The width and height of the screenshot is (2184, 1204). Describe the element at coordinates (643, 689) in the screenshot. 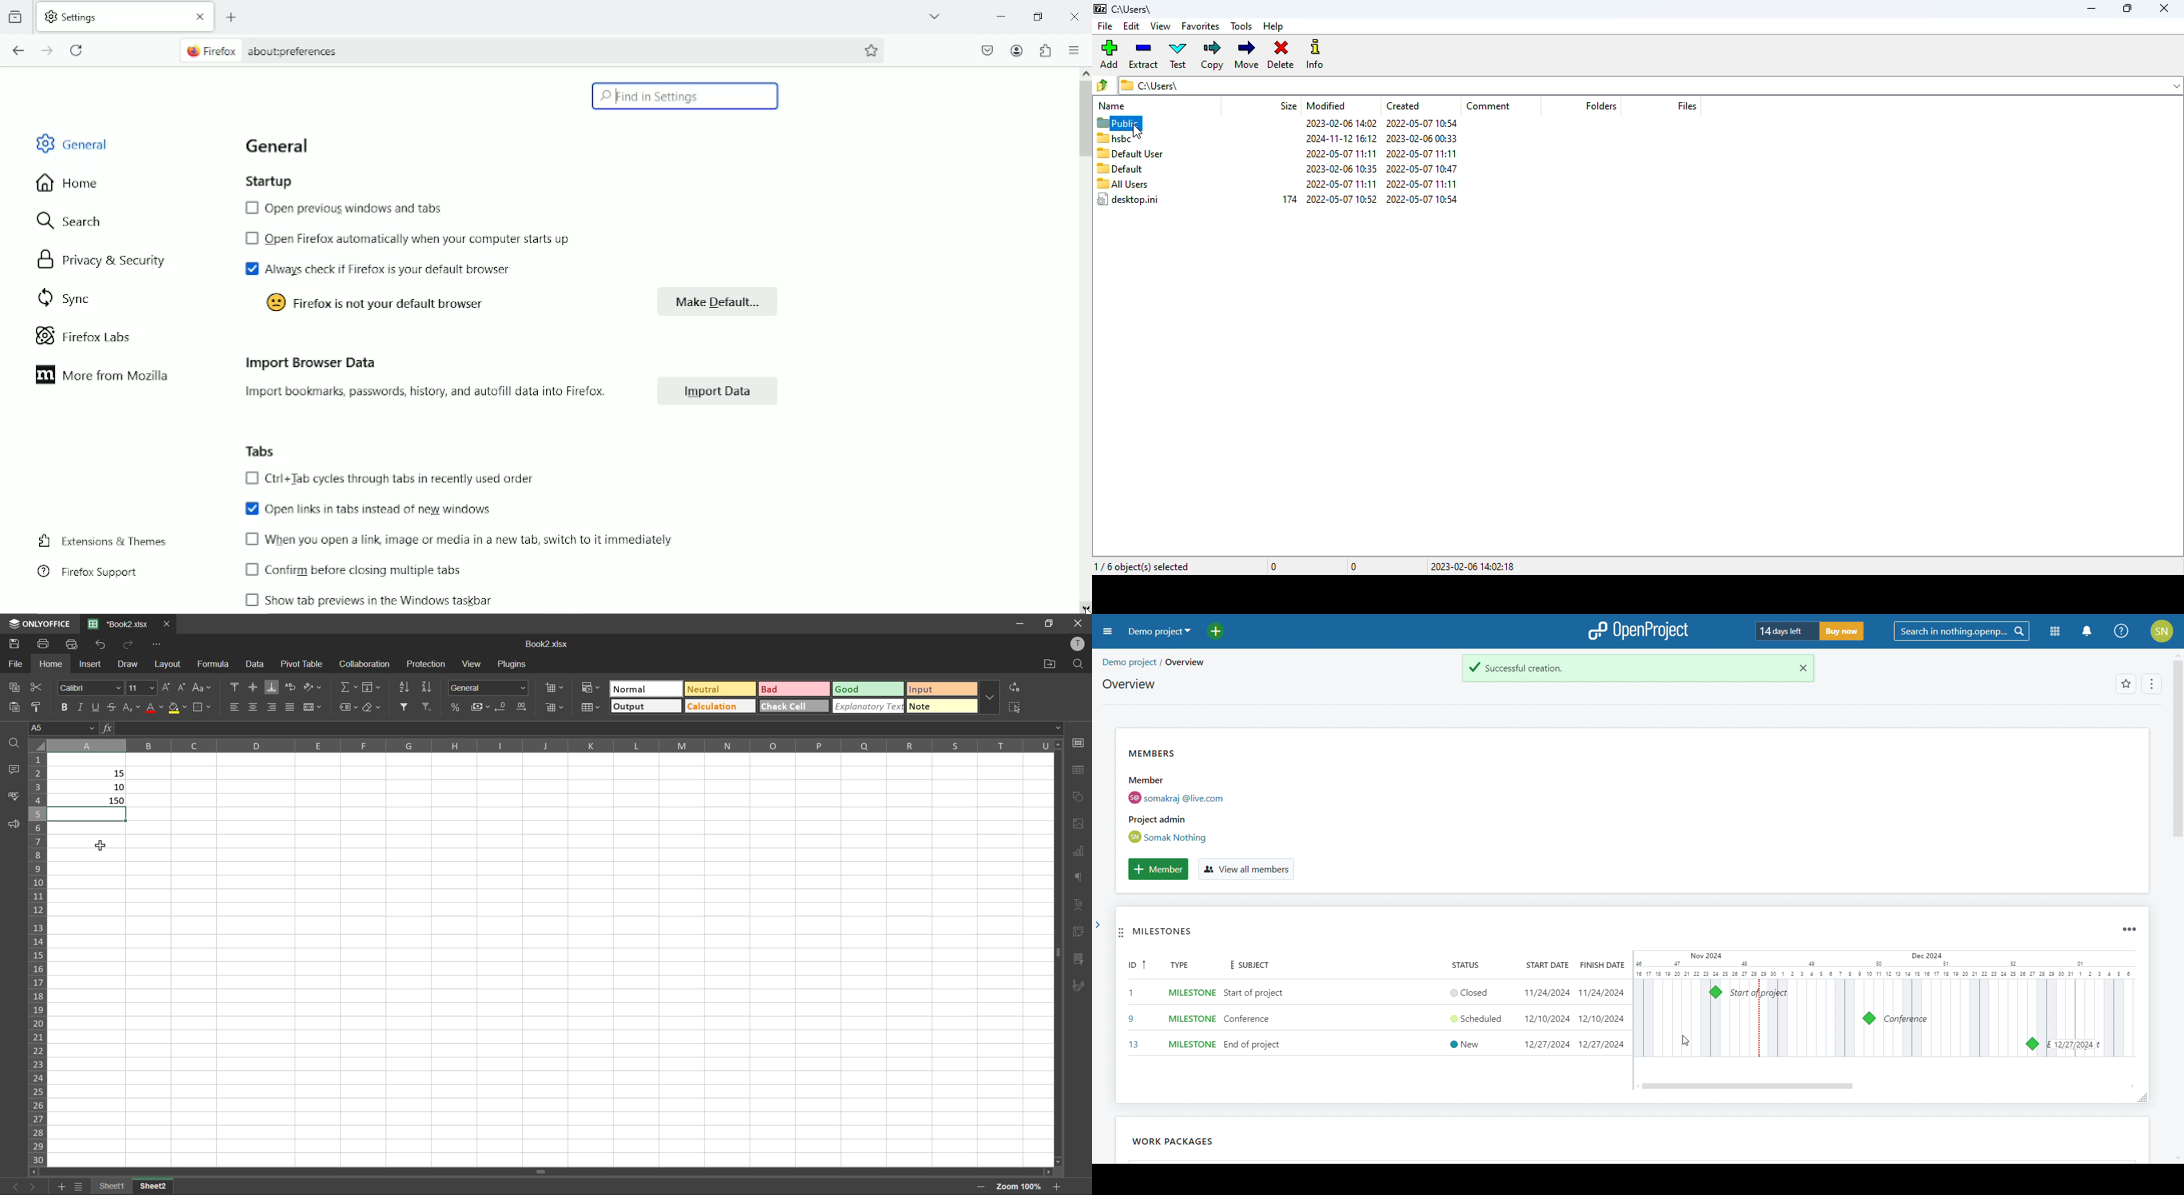

I see `normal` at that location.